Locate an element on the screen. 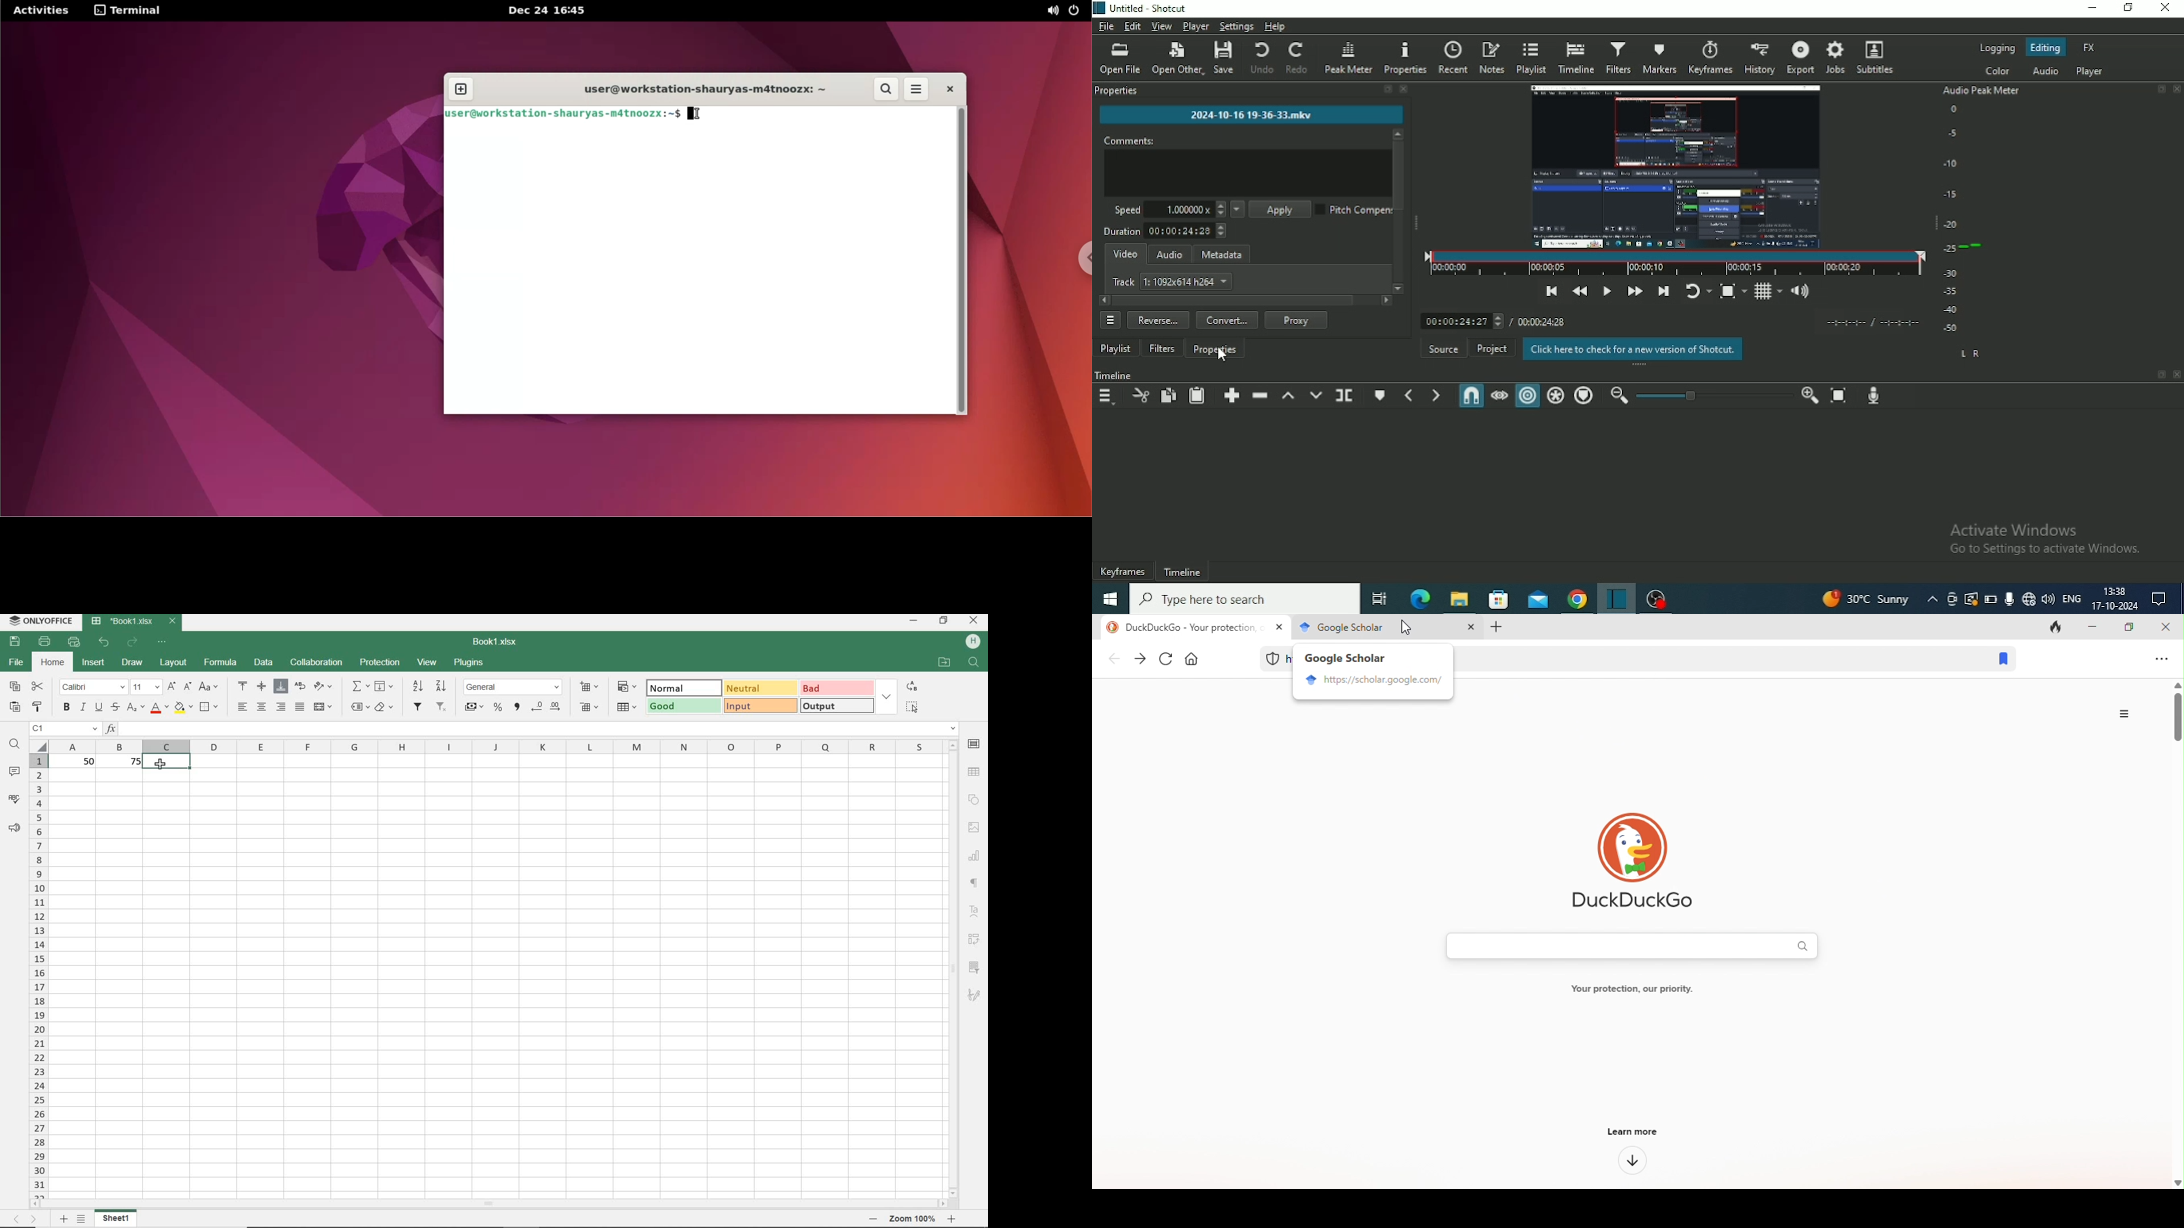  Title is located at coordinates (1141, 8).